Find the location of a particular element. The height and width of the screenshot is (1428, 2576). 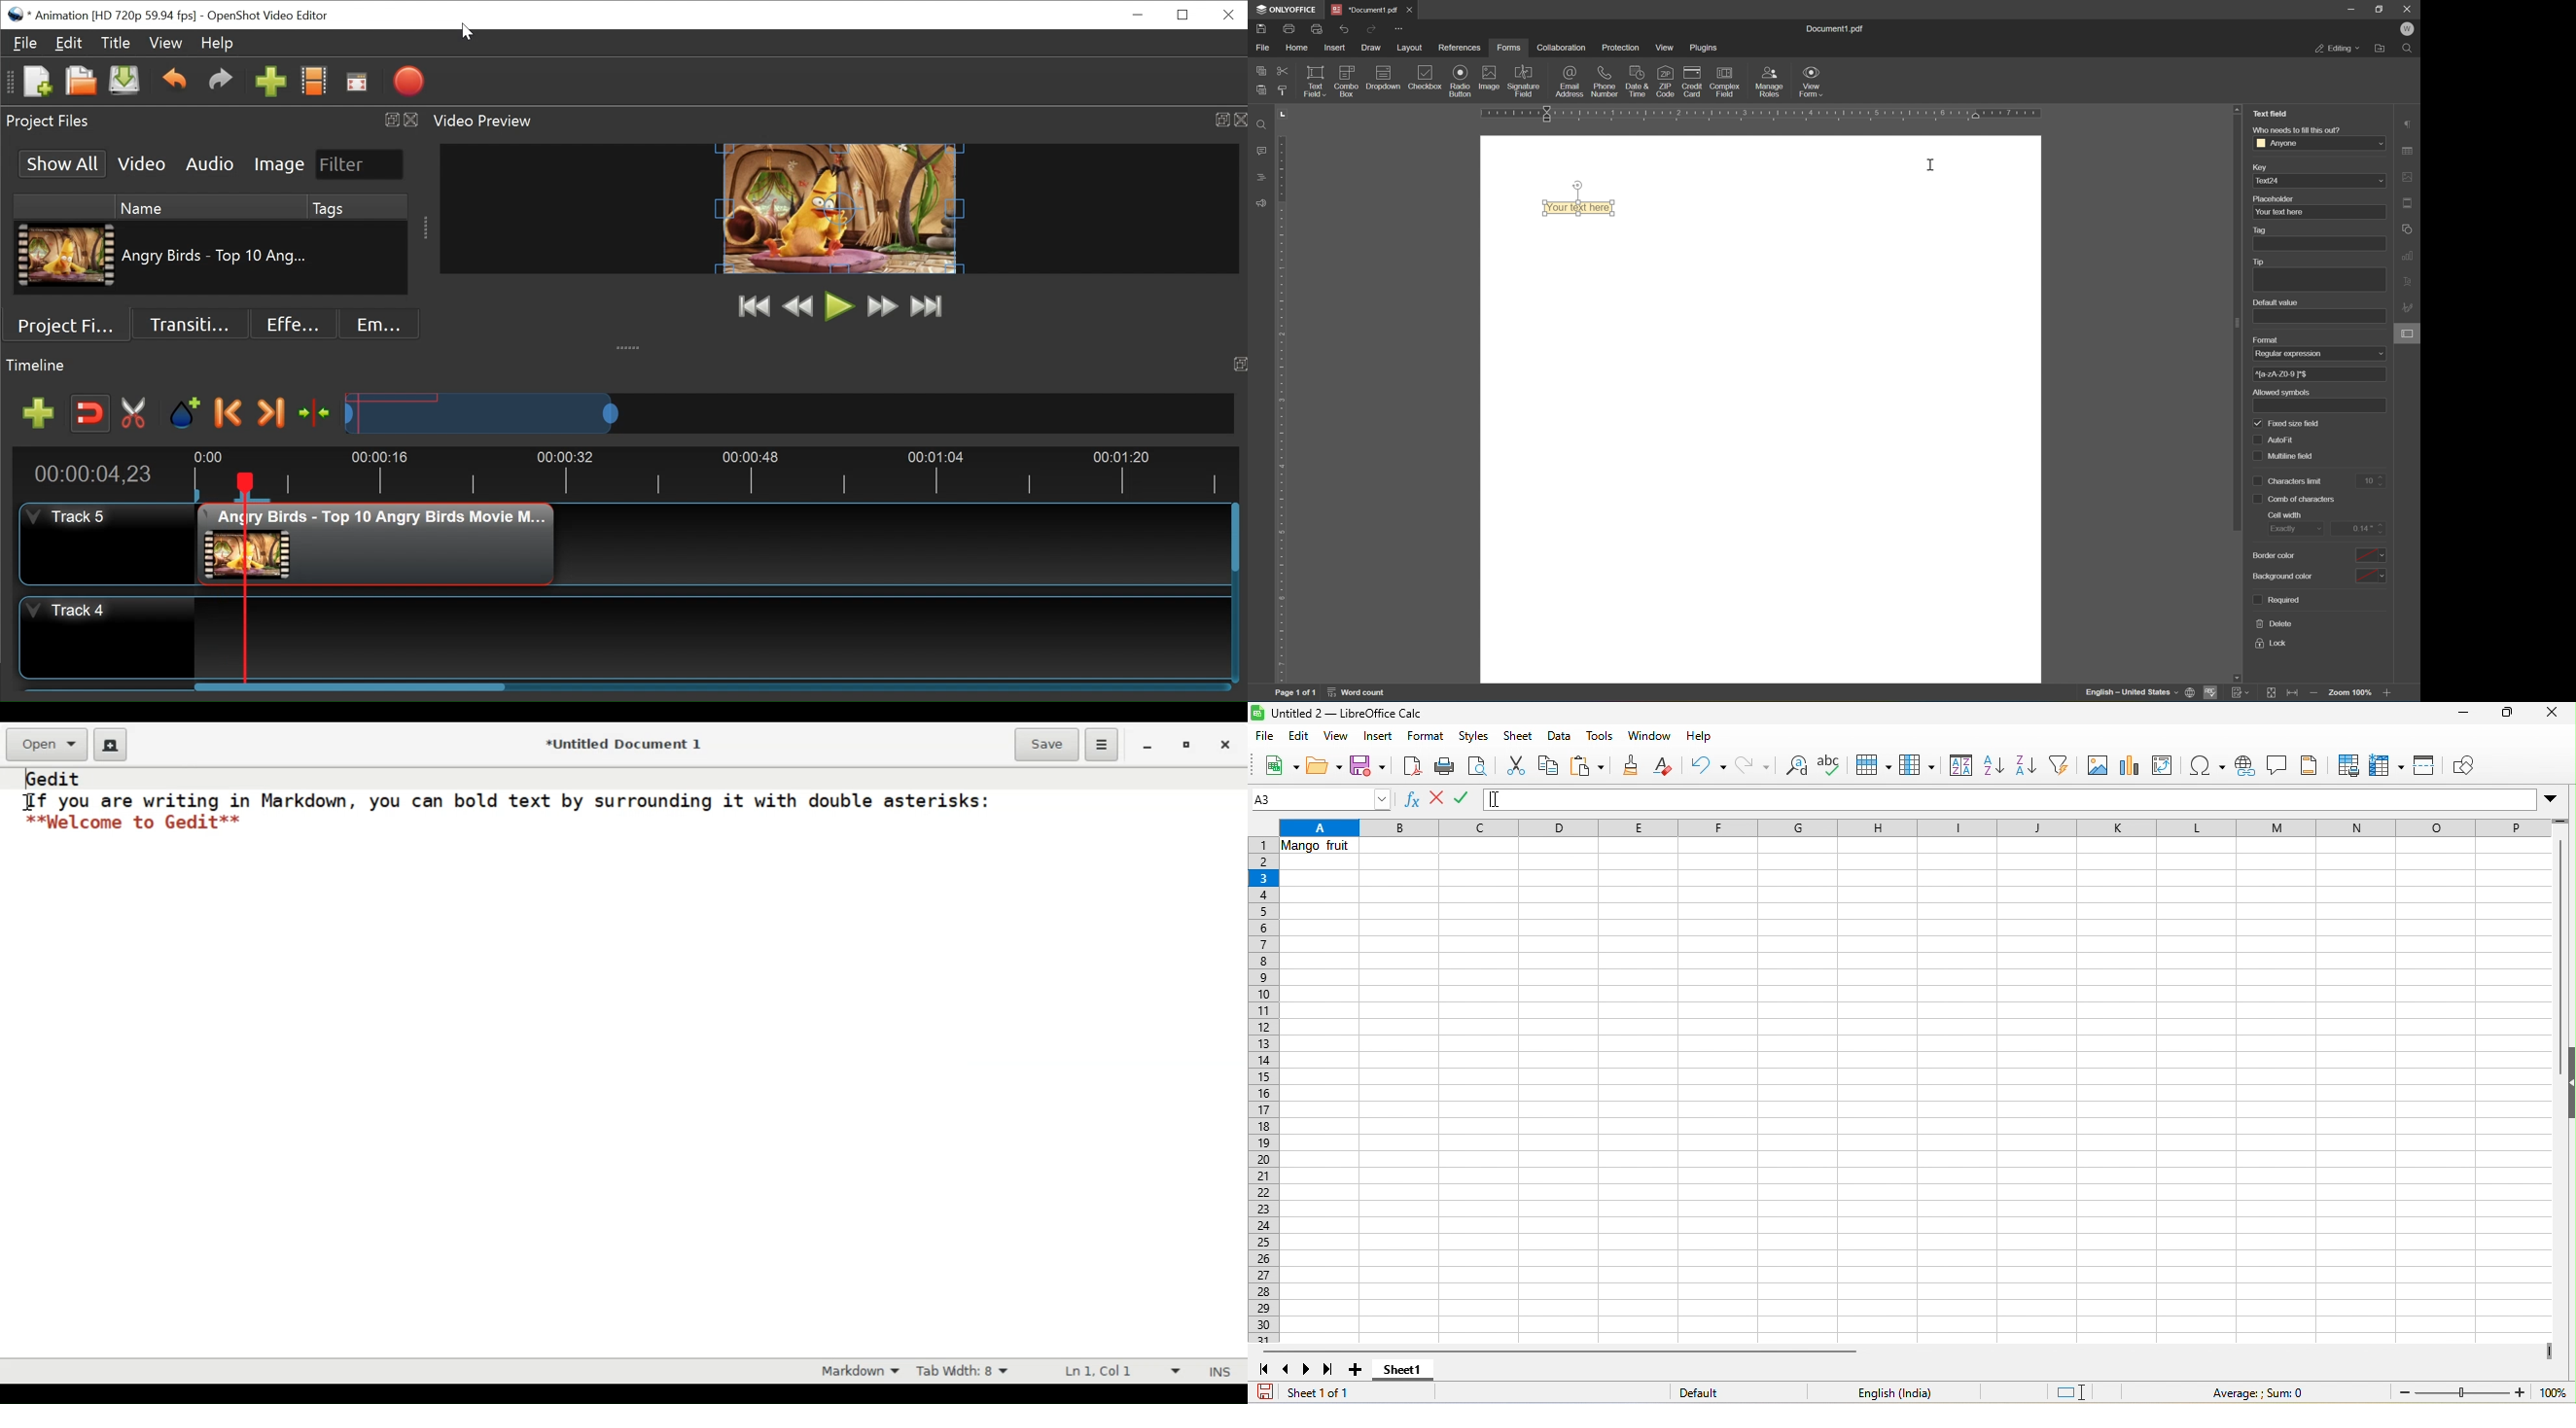

image is located at coordinates (1490, 77).